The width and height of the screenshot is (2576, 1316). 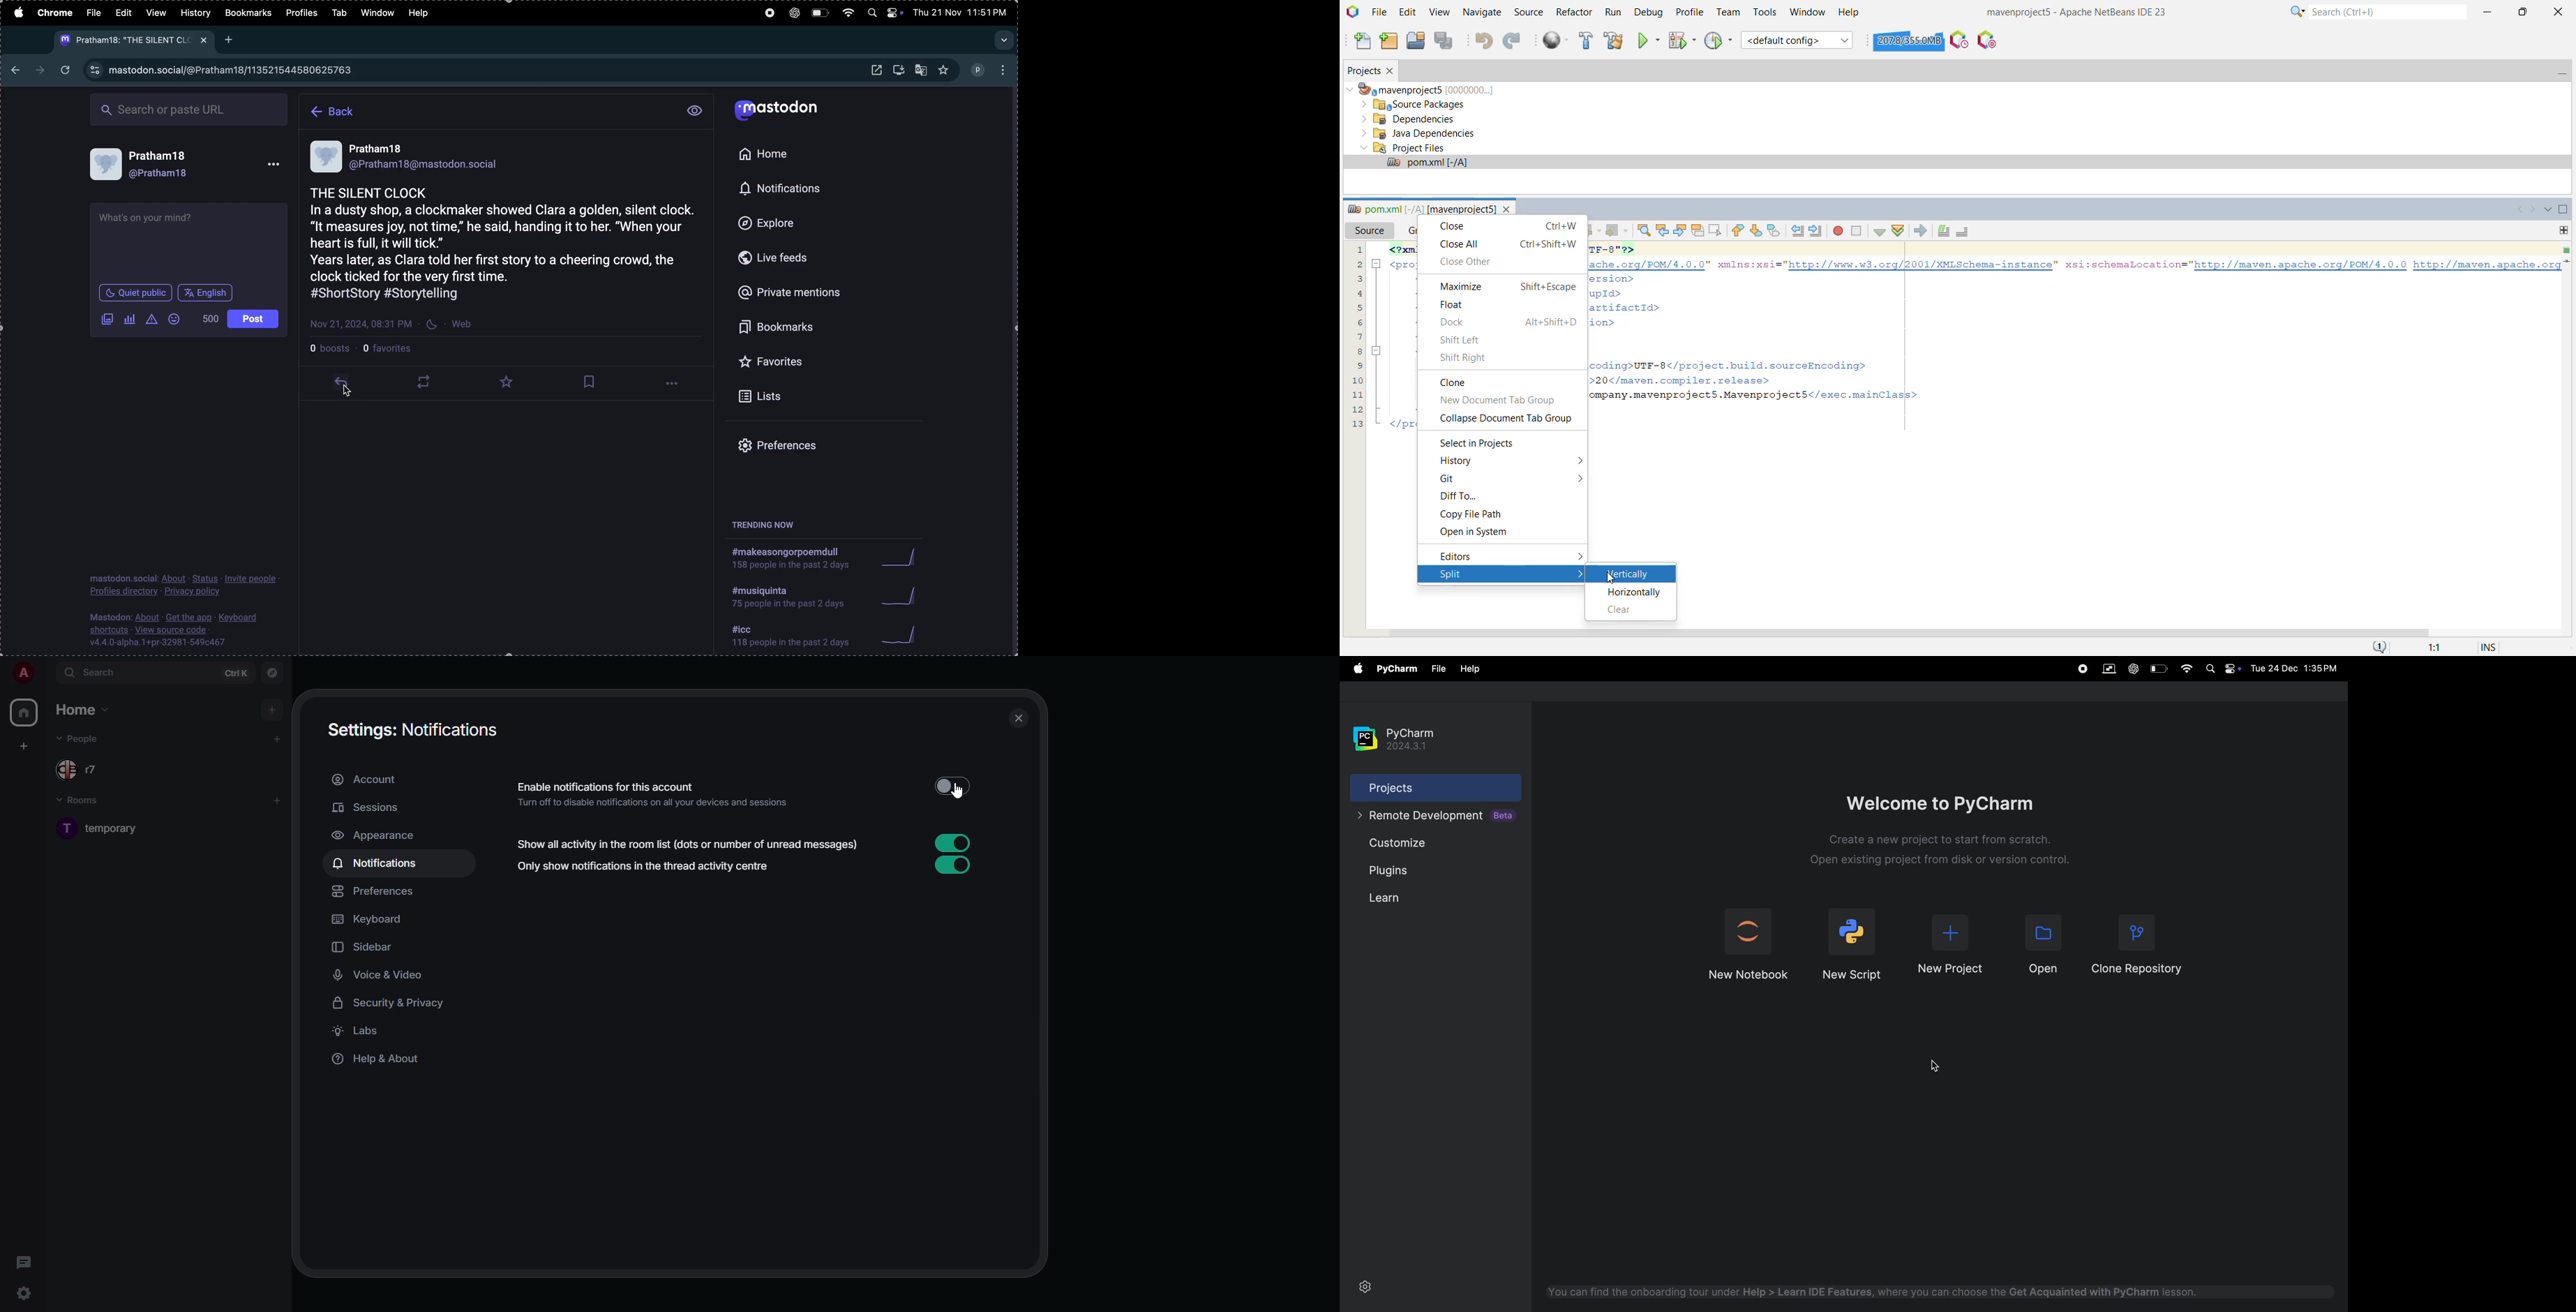 What do you see at coordinates (231, 39) in the screenshot?
I see `Add new tab` at bounding box center [231, 39].